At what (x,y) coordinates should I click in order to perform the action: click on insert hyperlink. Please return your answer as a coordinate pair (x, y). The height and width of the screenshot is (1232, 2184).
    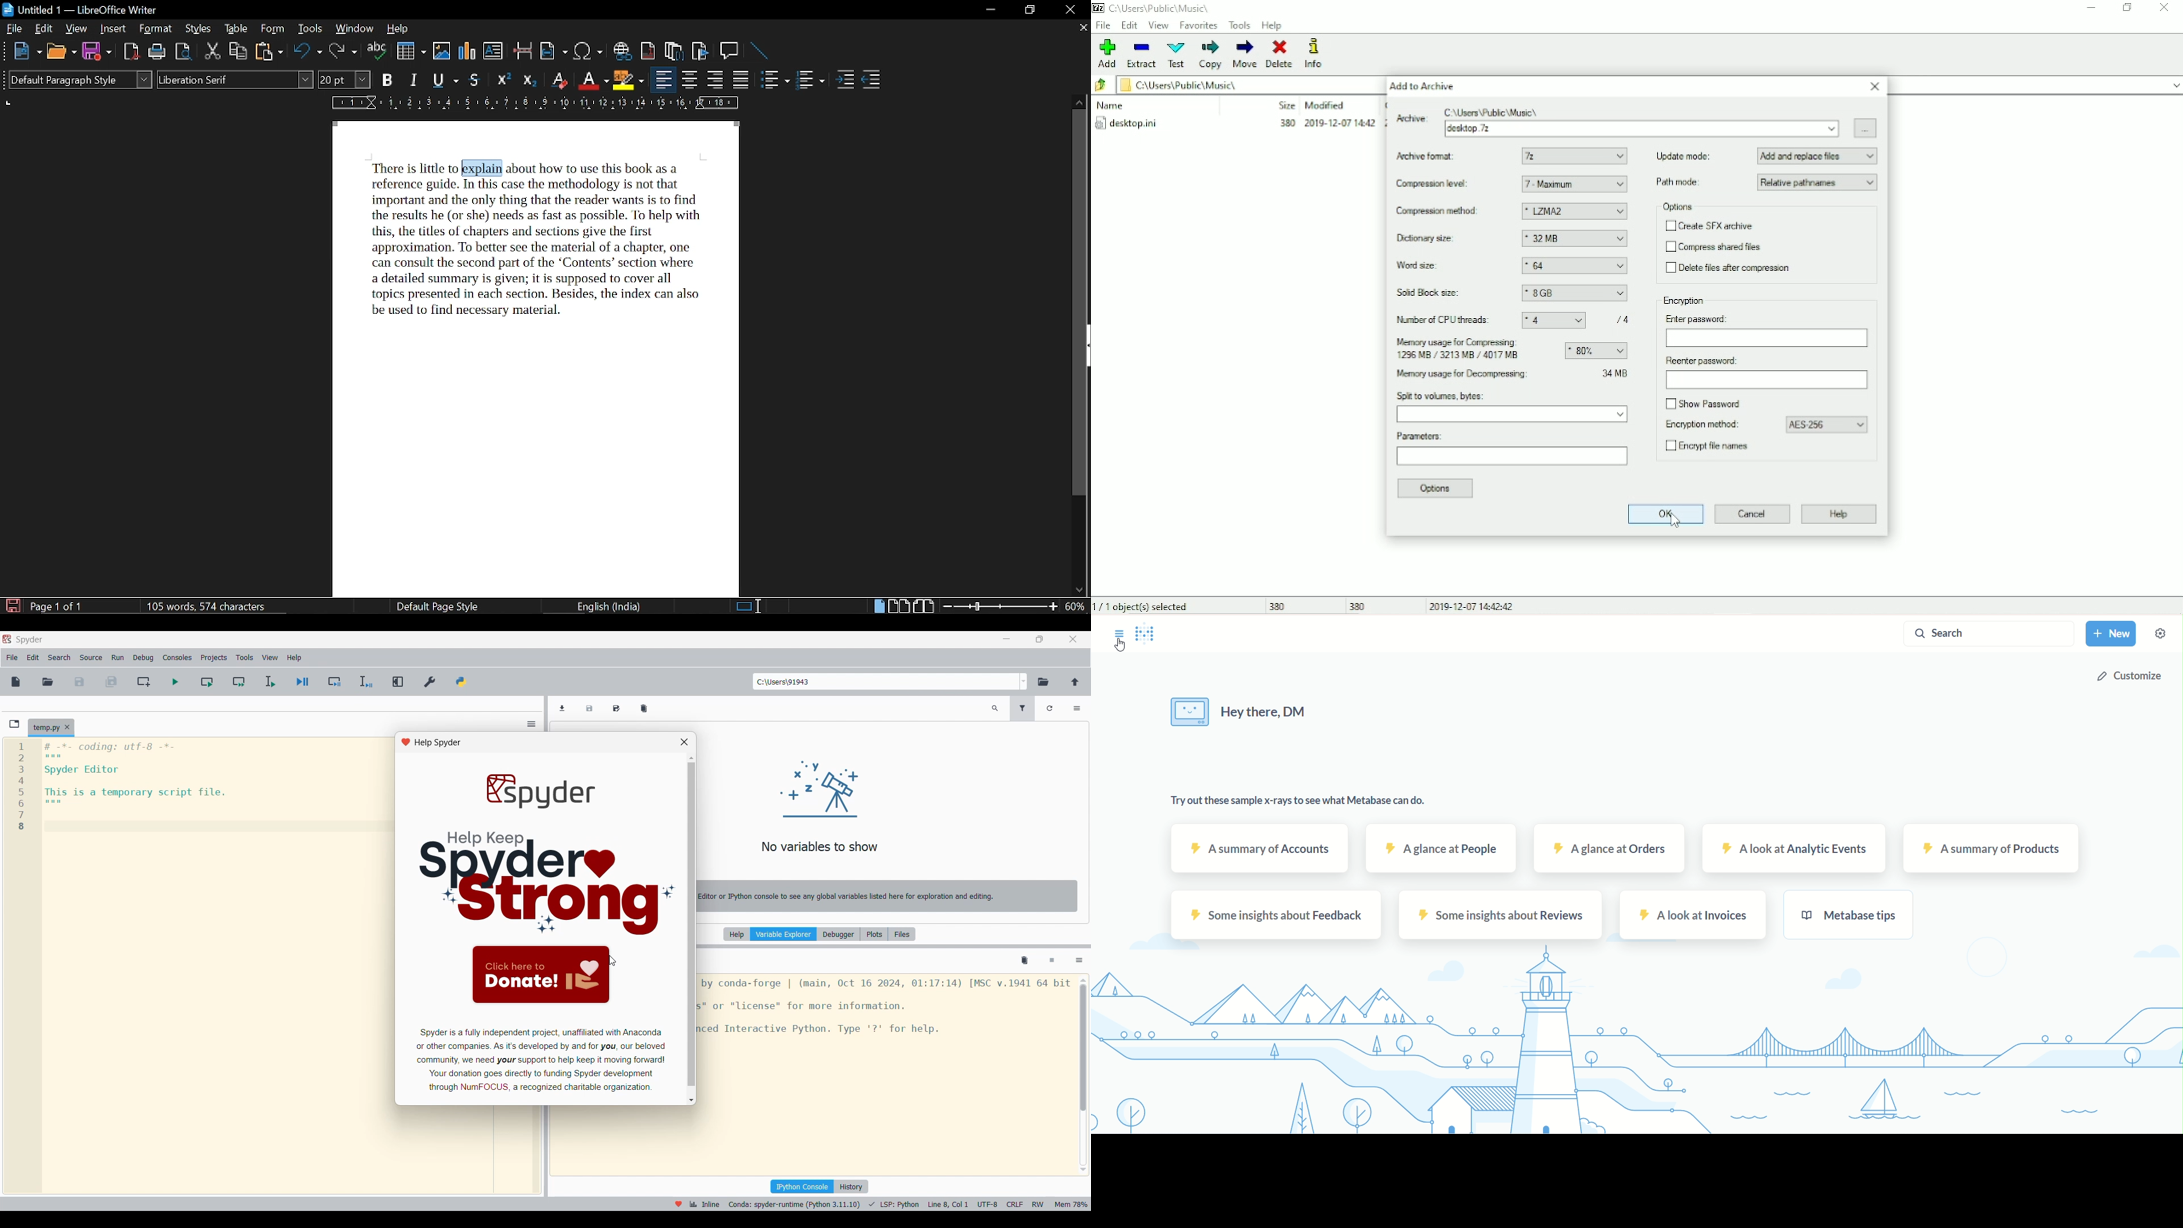
    Looking at the image, I should click on (623, 50).